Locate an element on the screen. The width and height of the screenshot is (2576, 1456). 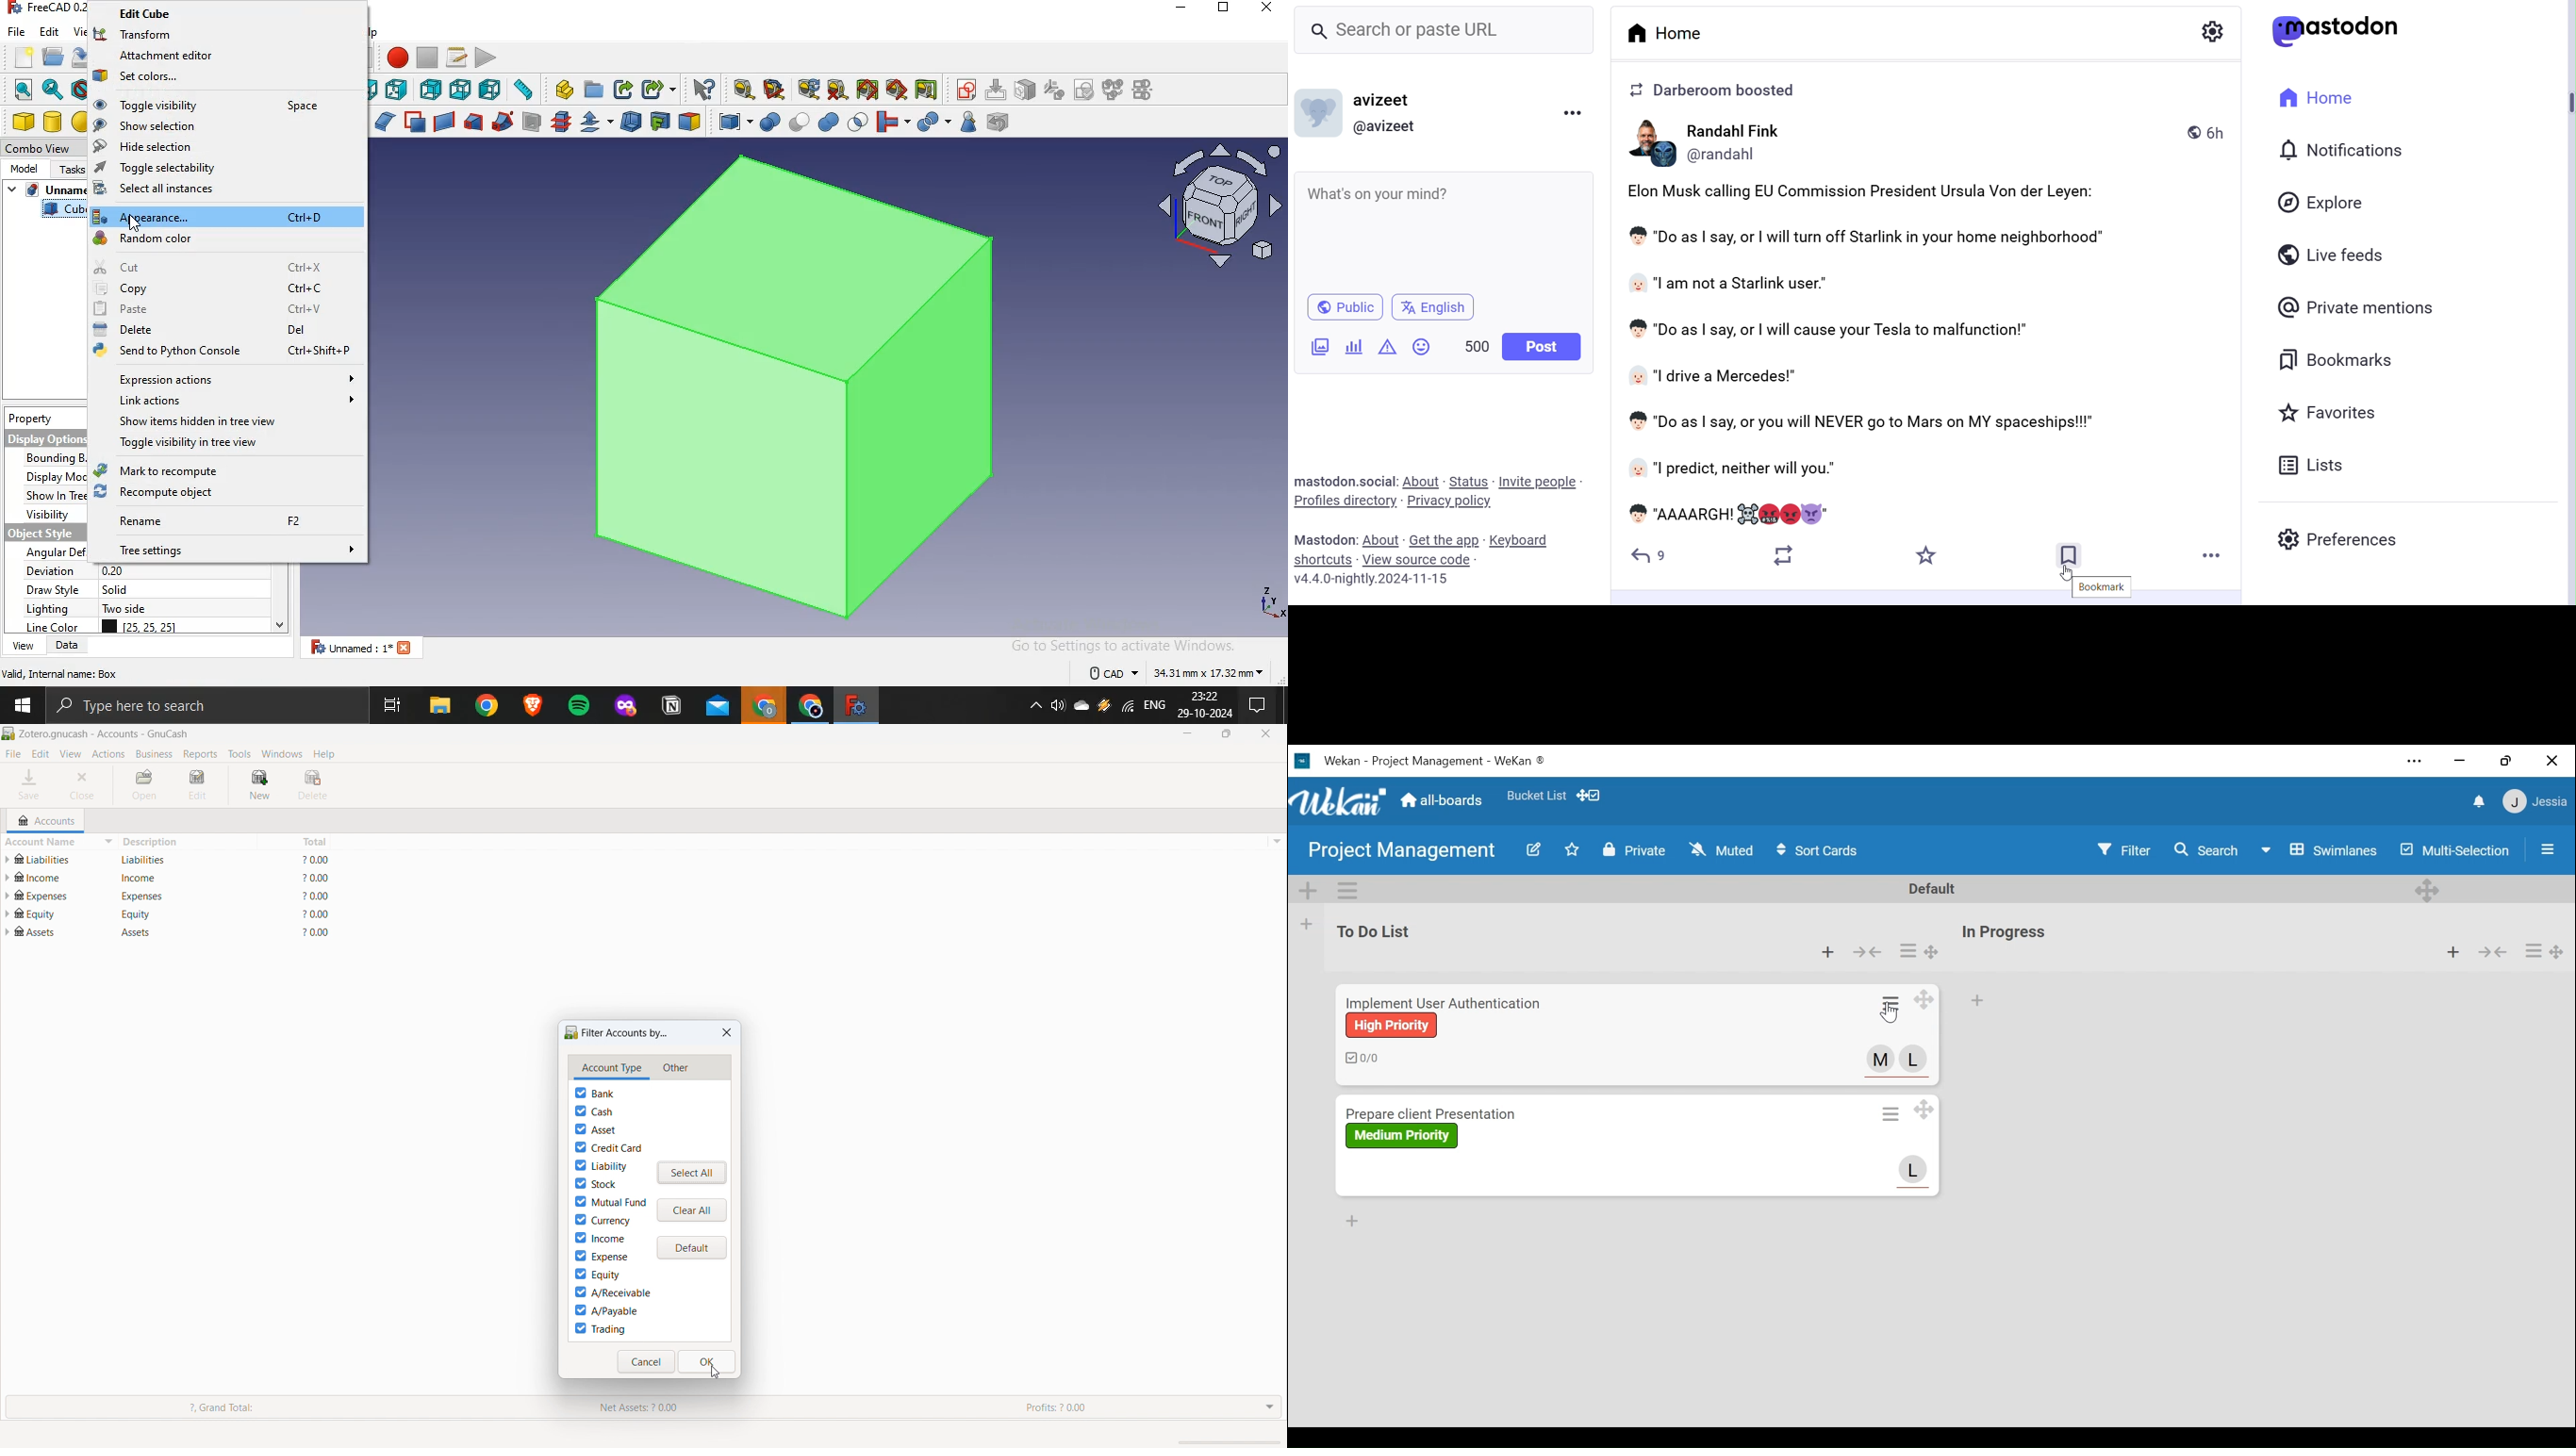
A/receivable is located at coordinates (614, 1292).